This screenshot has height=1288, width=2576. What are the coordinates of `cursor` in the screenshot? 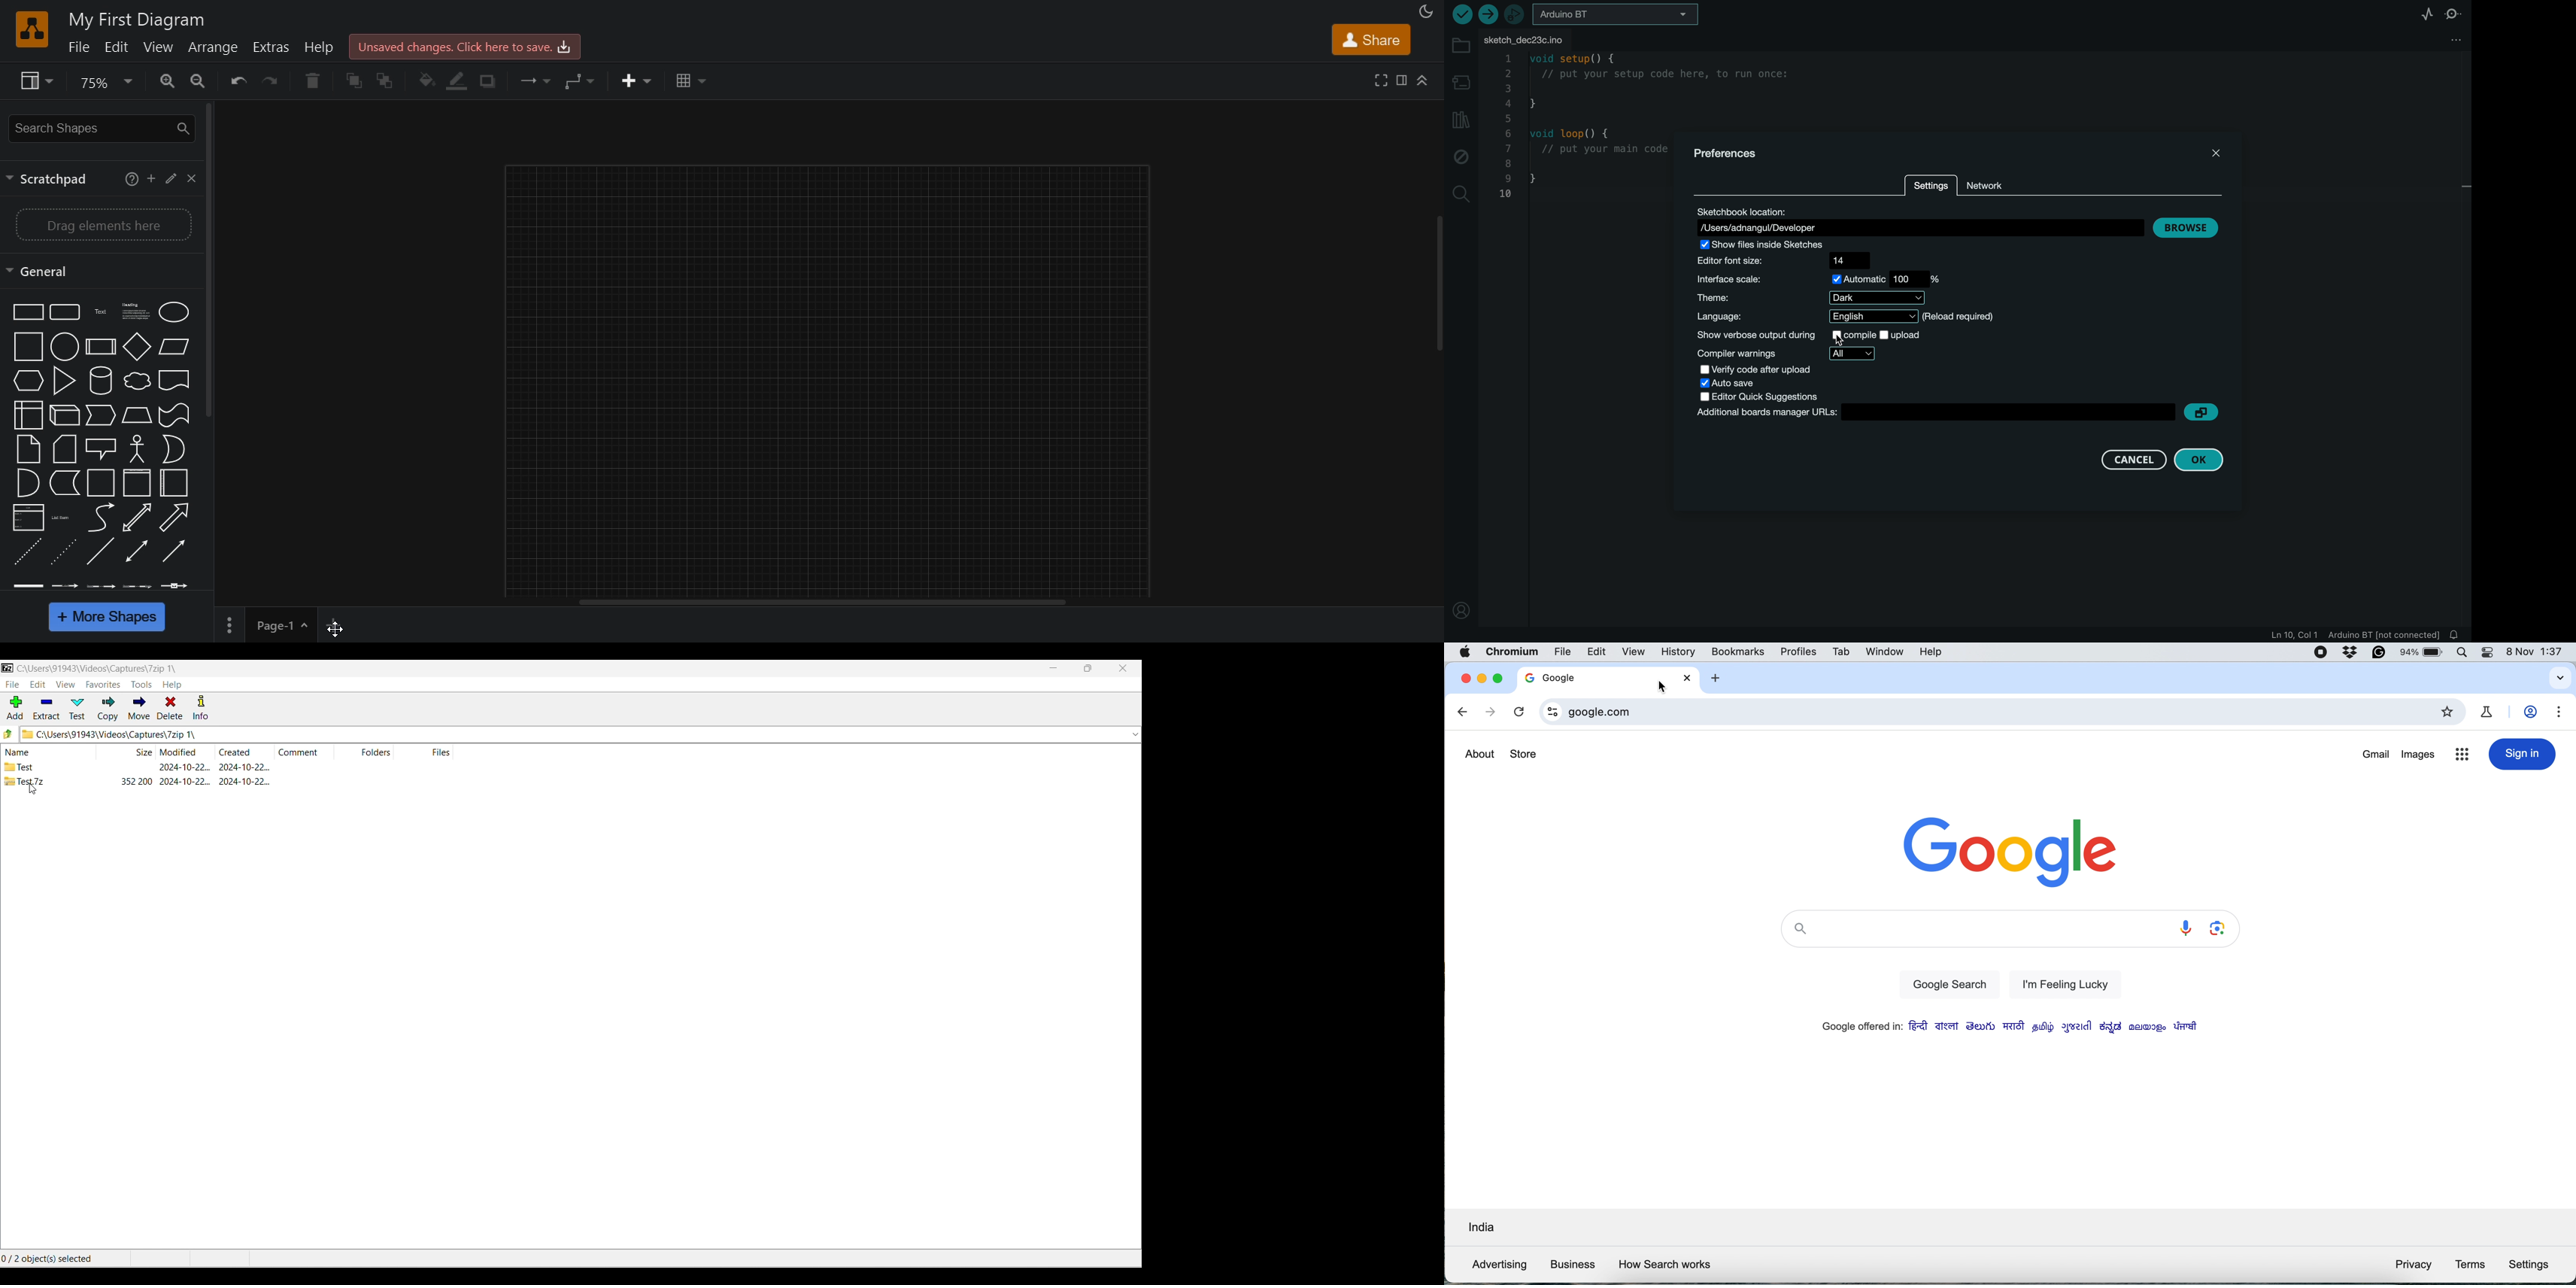 It's located at (1844, 338).